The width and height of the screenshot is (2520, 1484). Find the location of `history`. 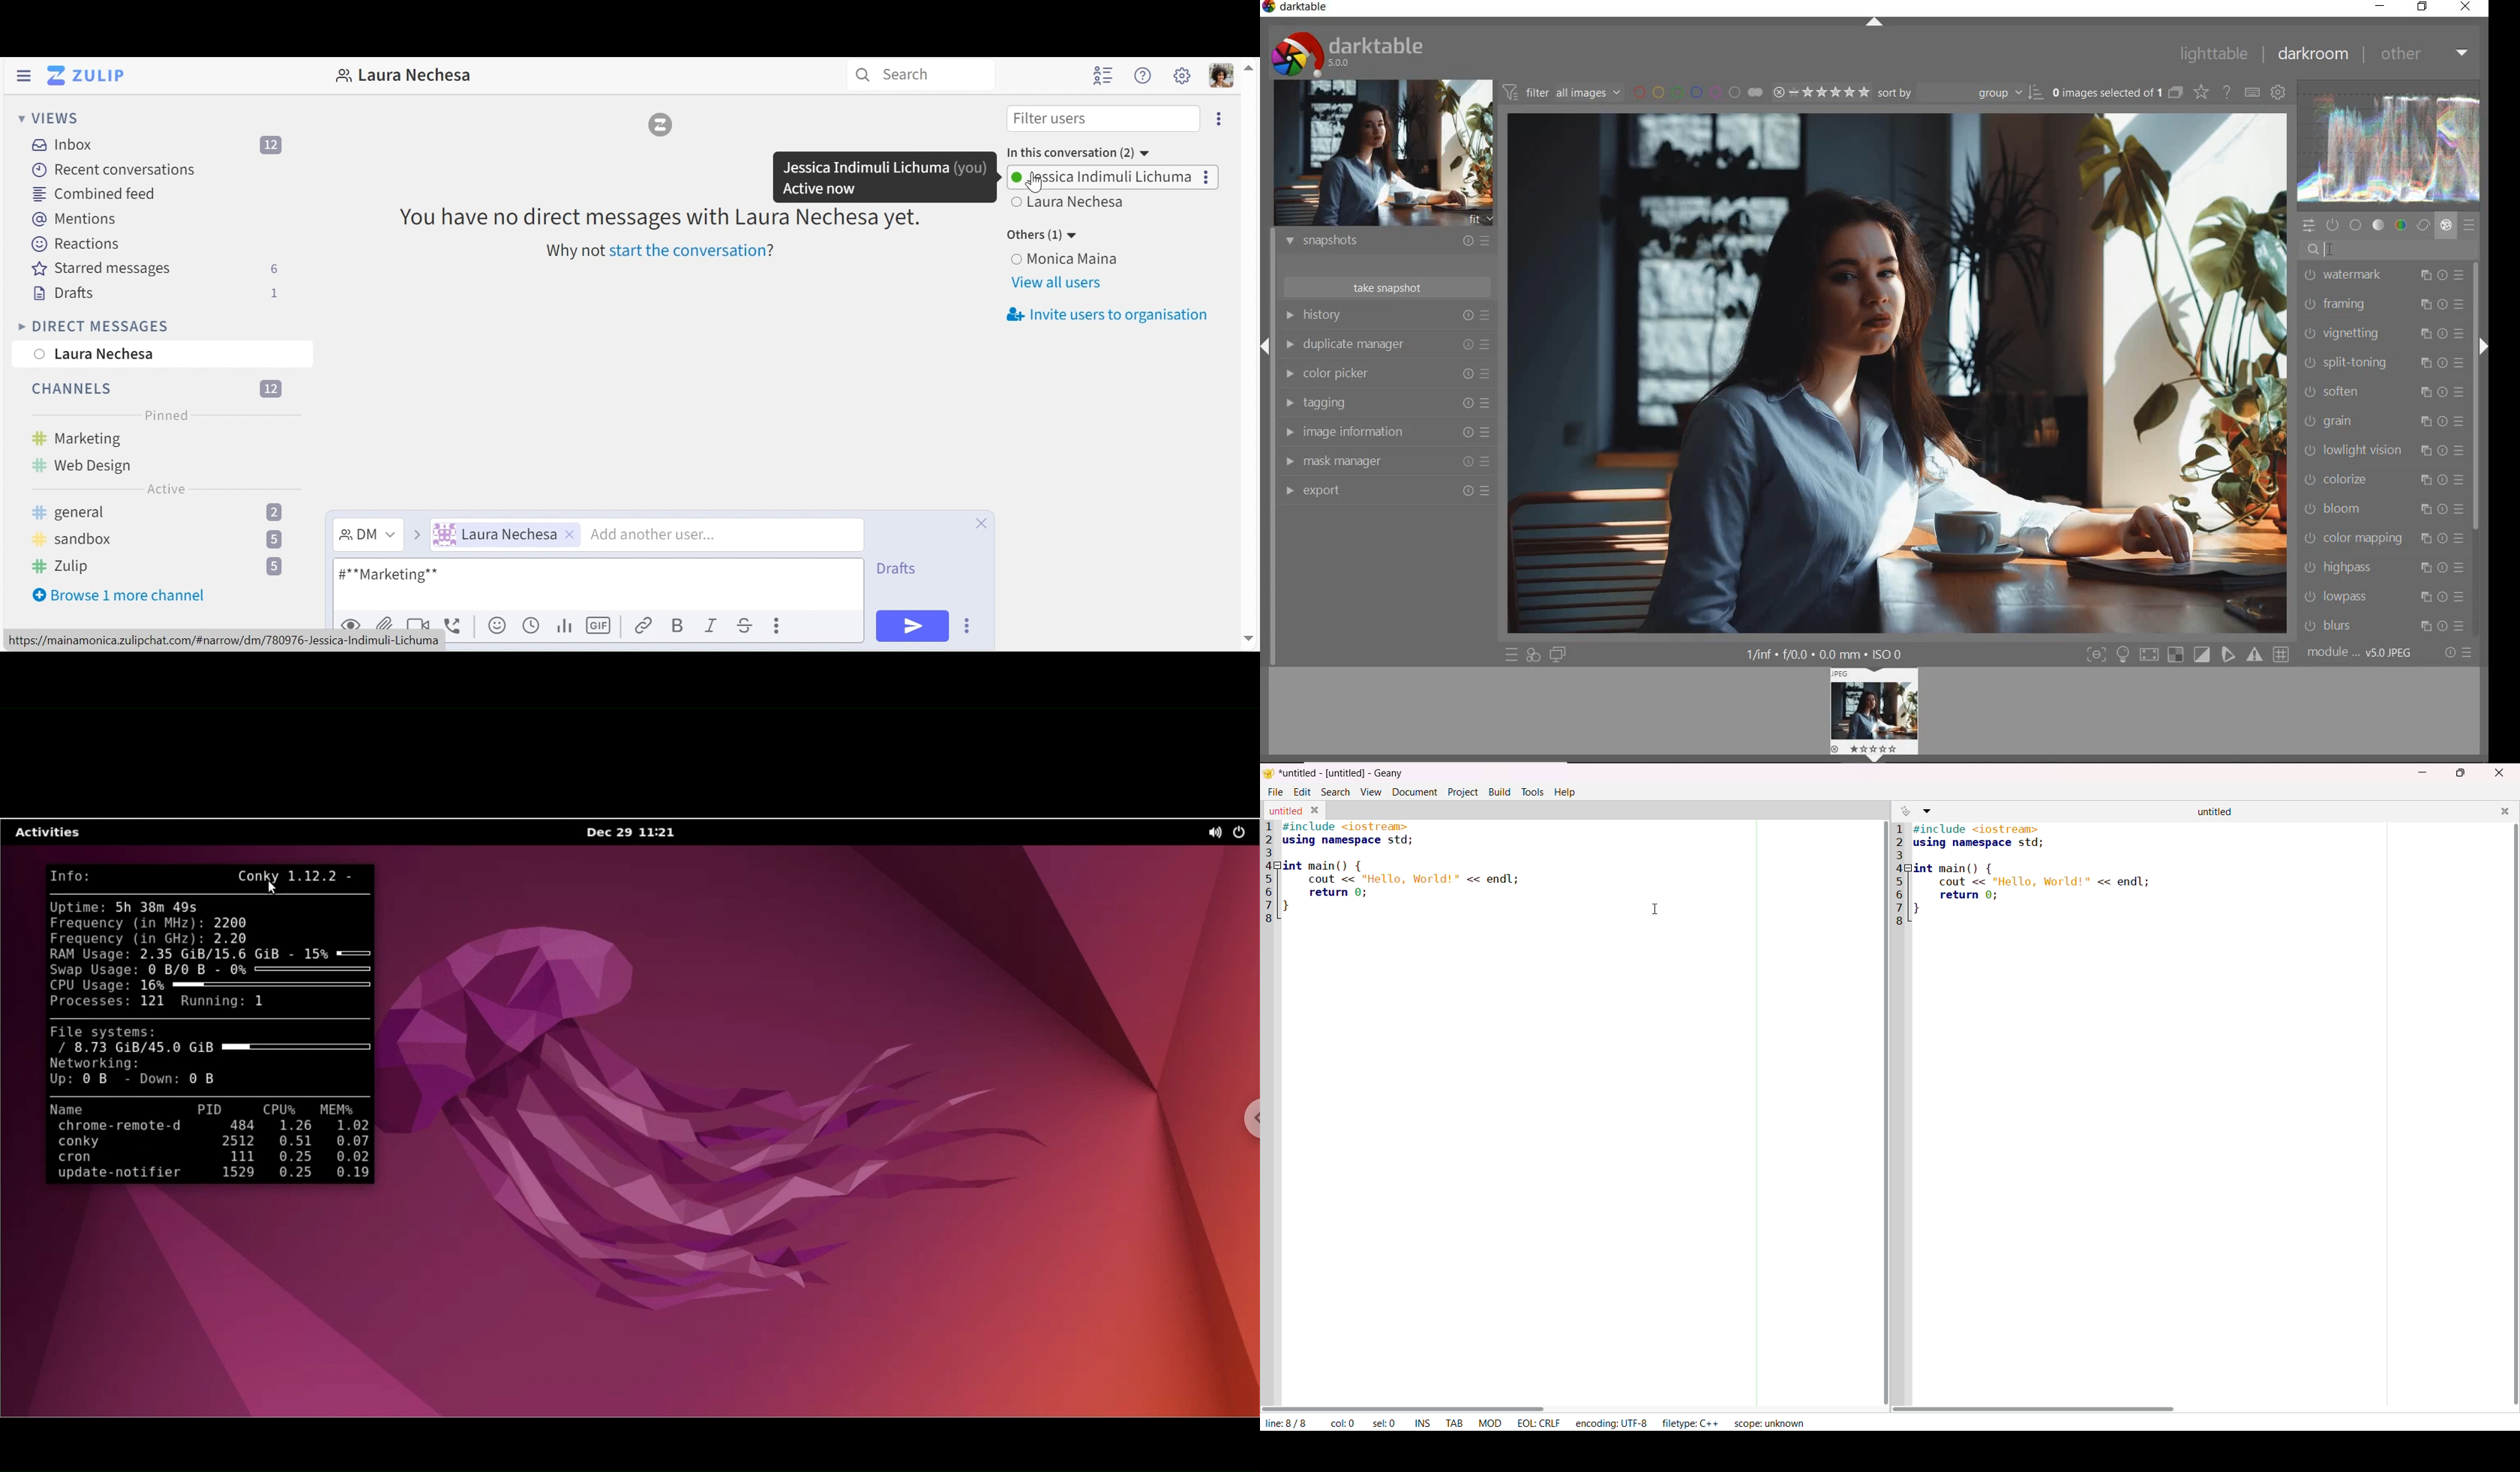

history is located at coordinates (1385, 314).